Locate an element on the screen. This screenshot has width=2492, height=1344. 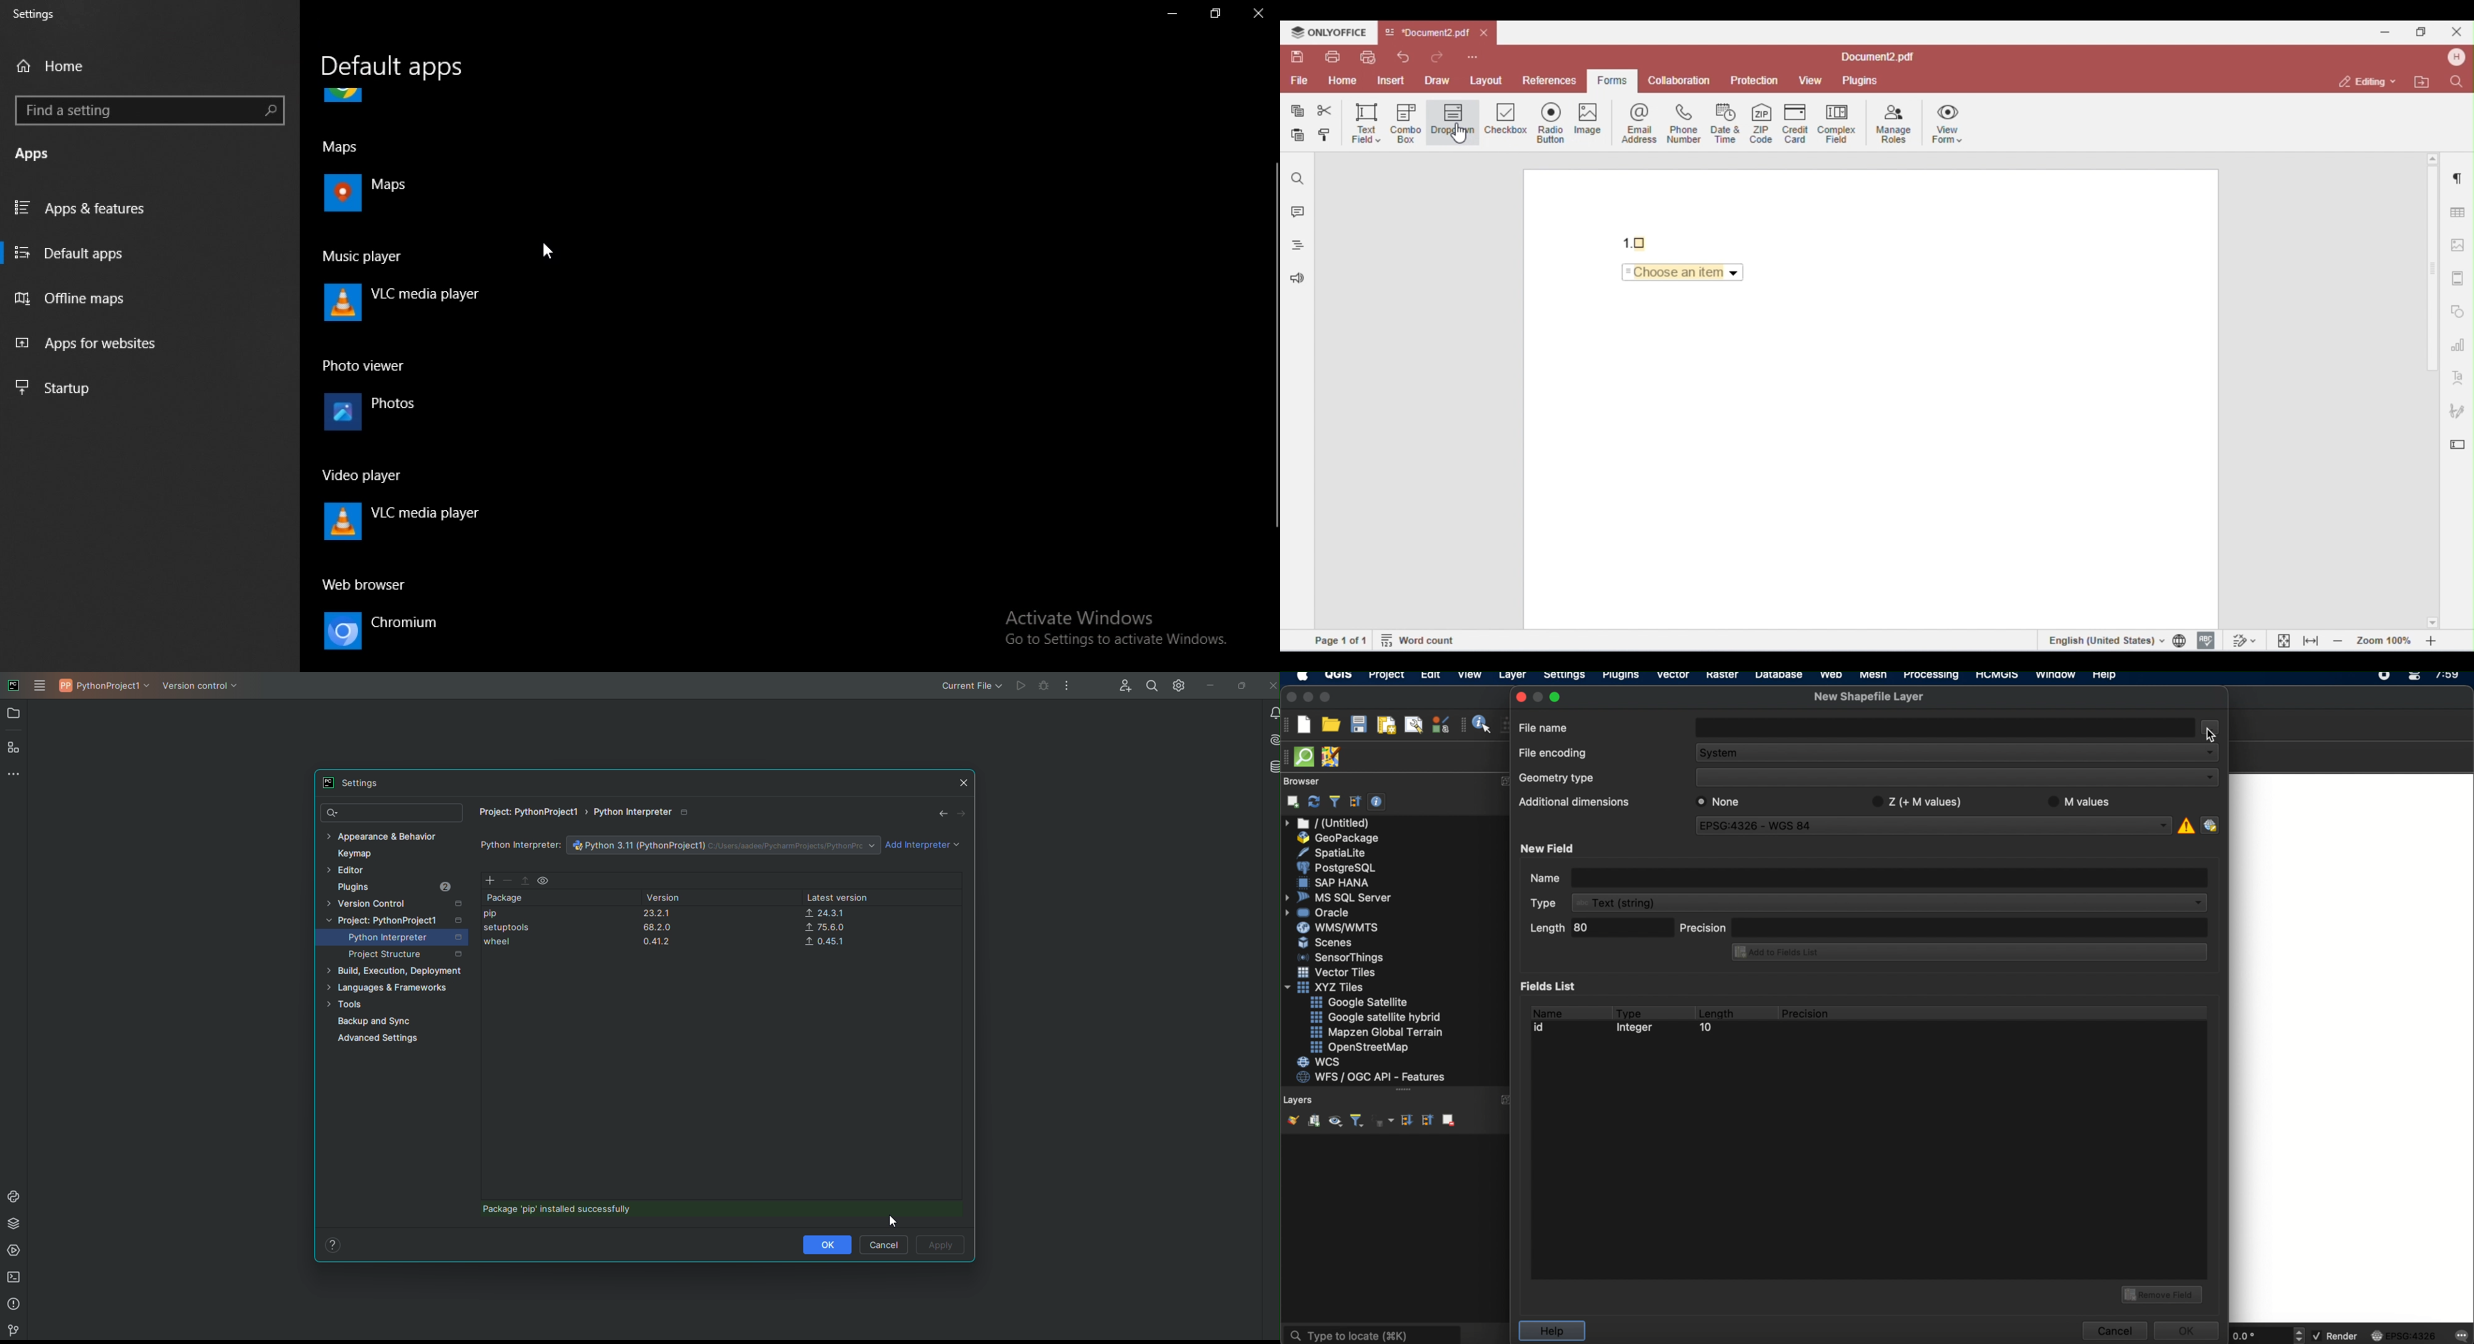
type is located at coordinates (1546, 903).